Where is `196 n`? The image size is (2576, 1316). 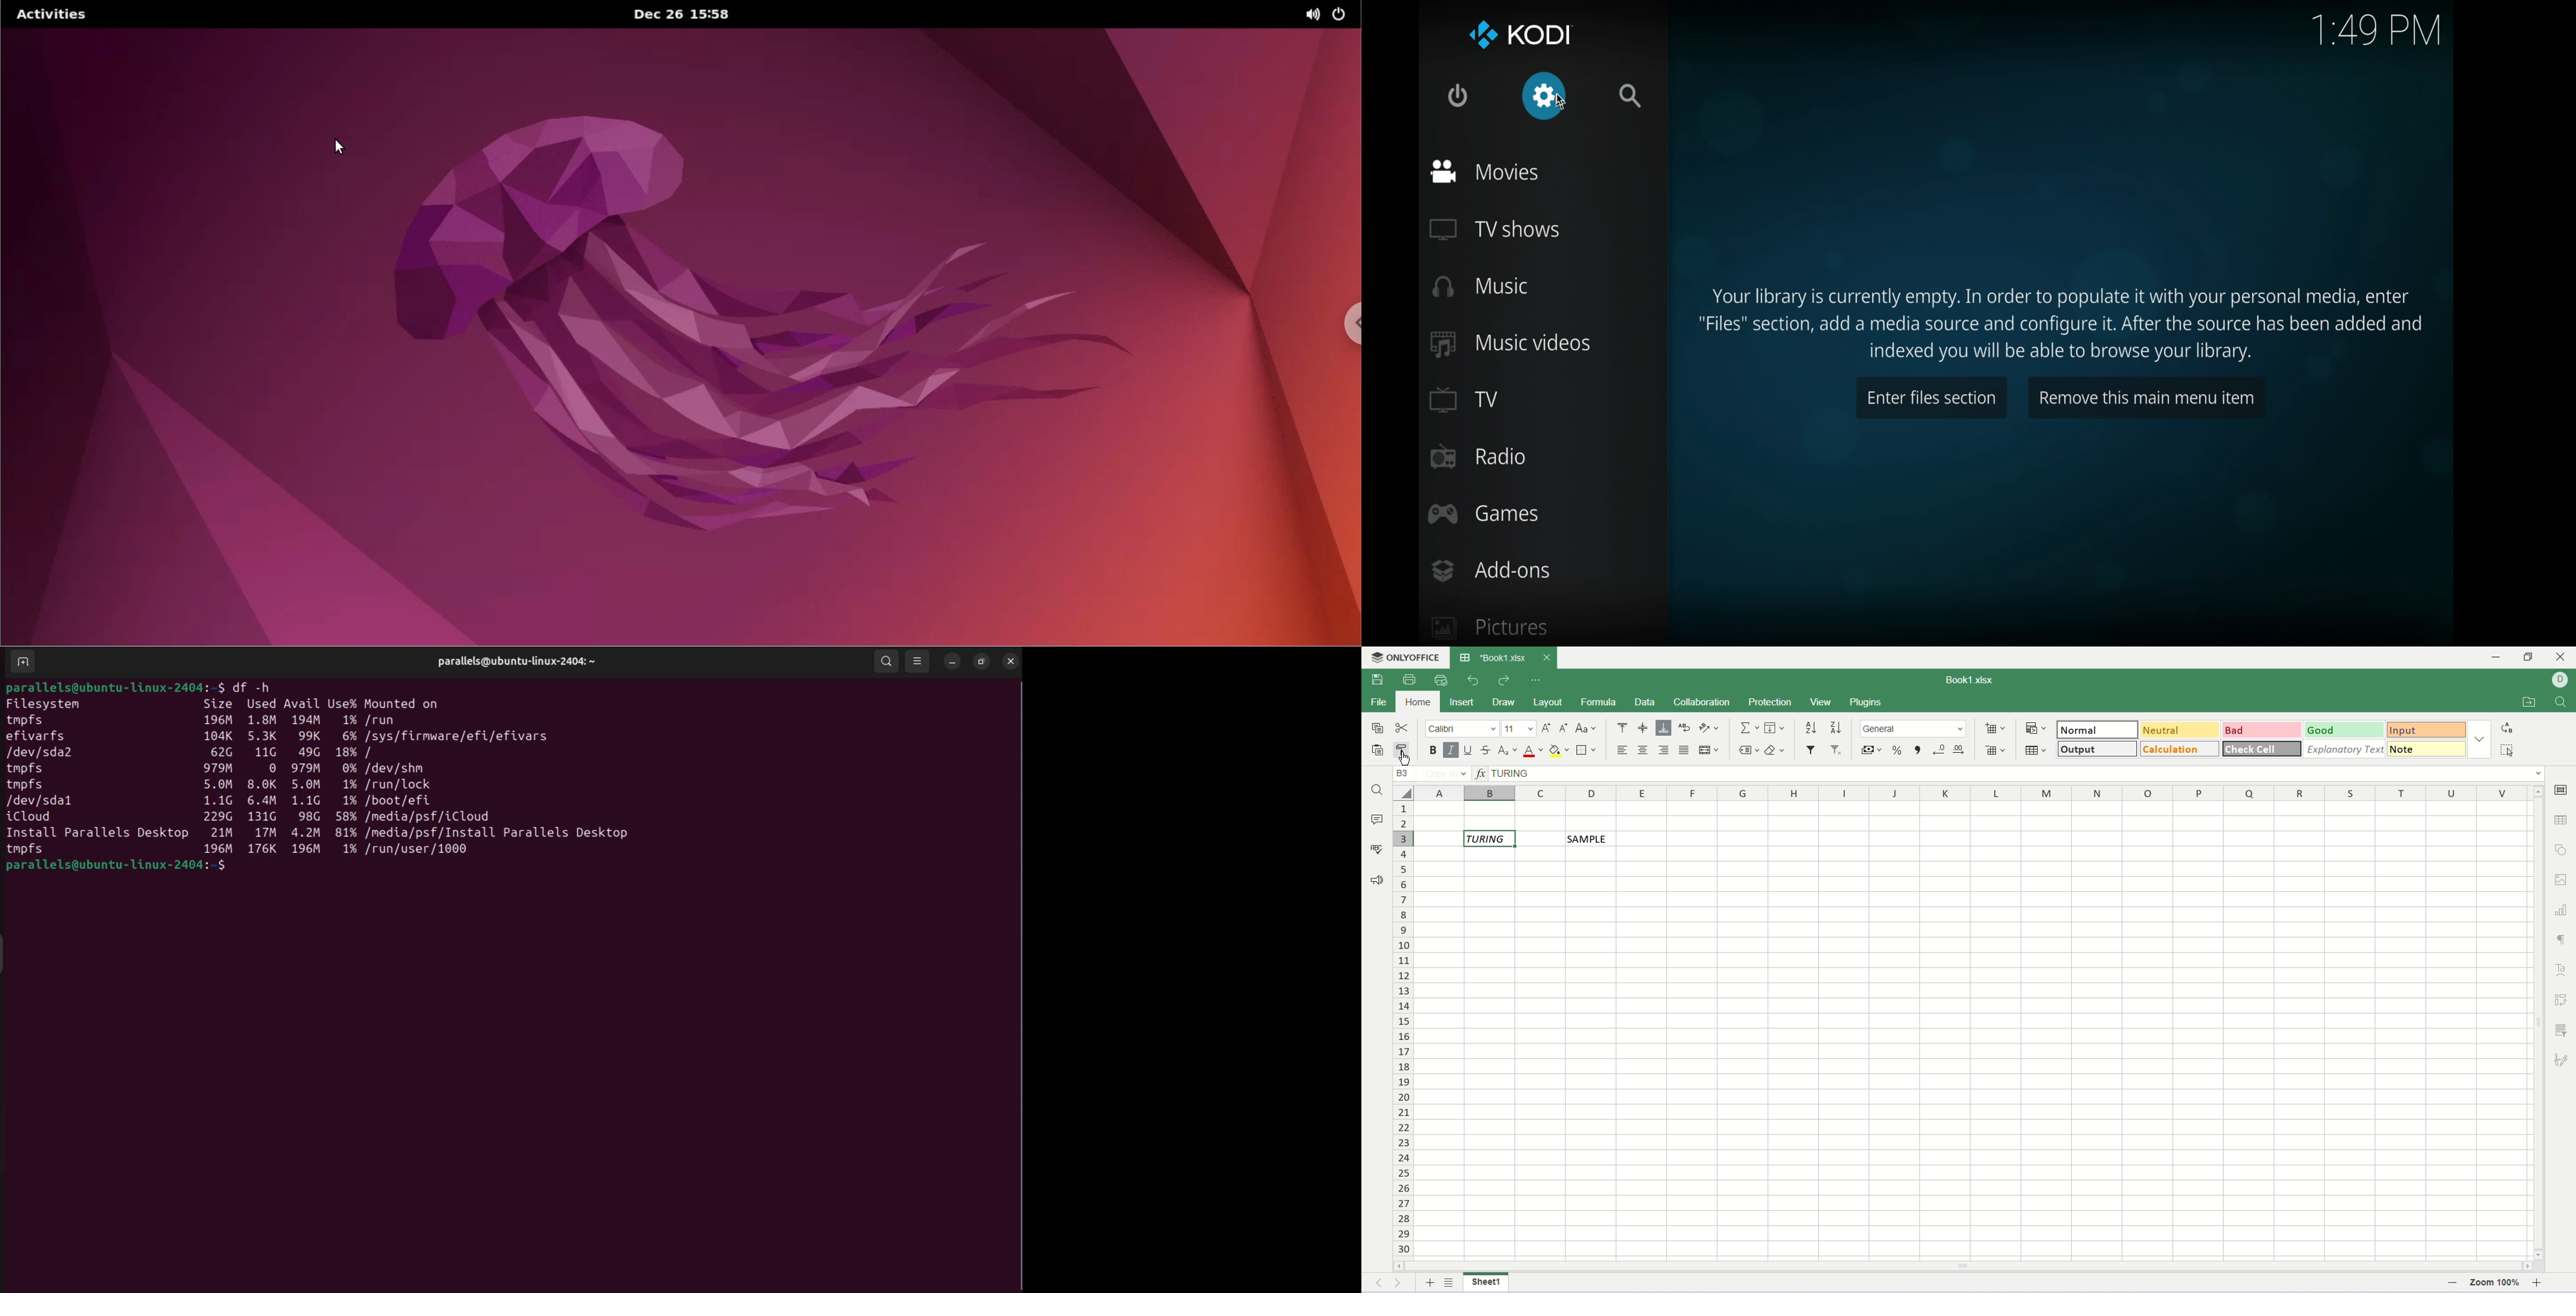
196 n is located at coordinates (309, 850).